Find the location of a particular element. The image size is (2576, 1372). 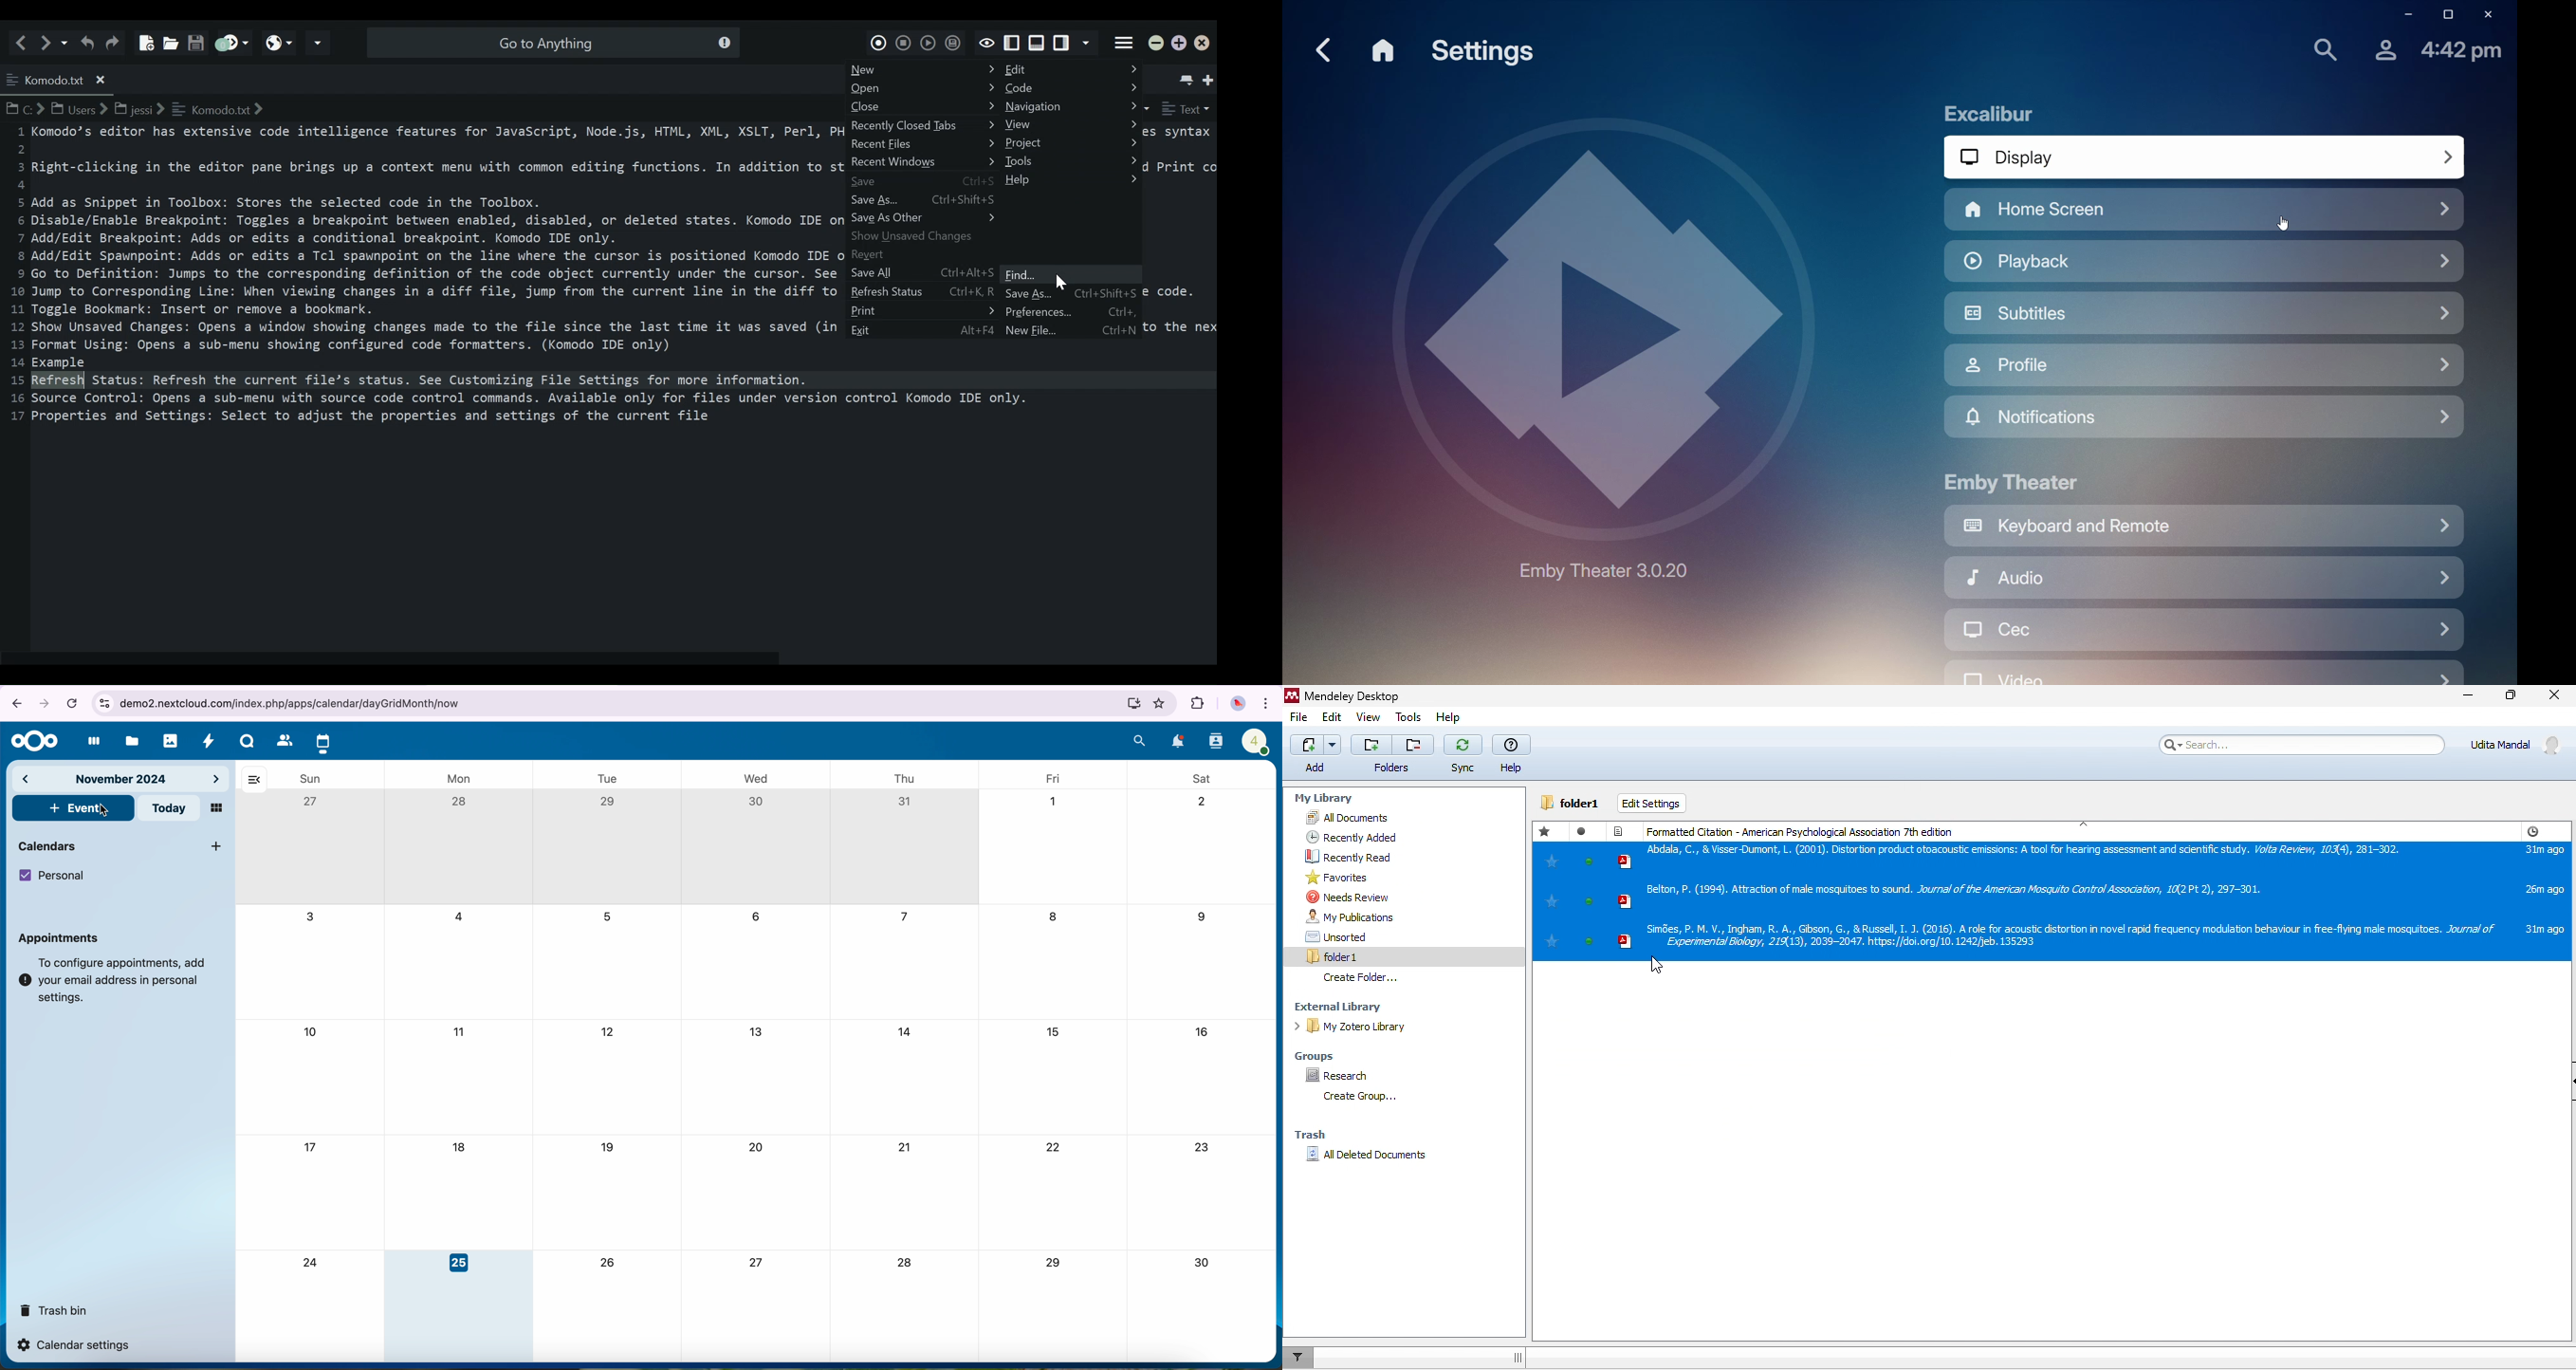

sat is located at coordinates (1205, 779).